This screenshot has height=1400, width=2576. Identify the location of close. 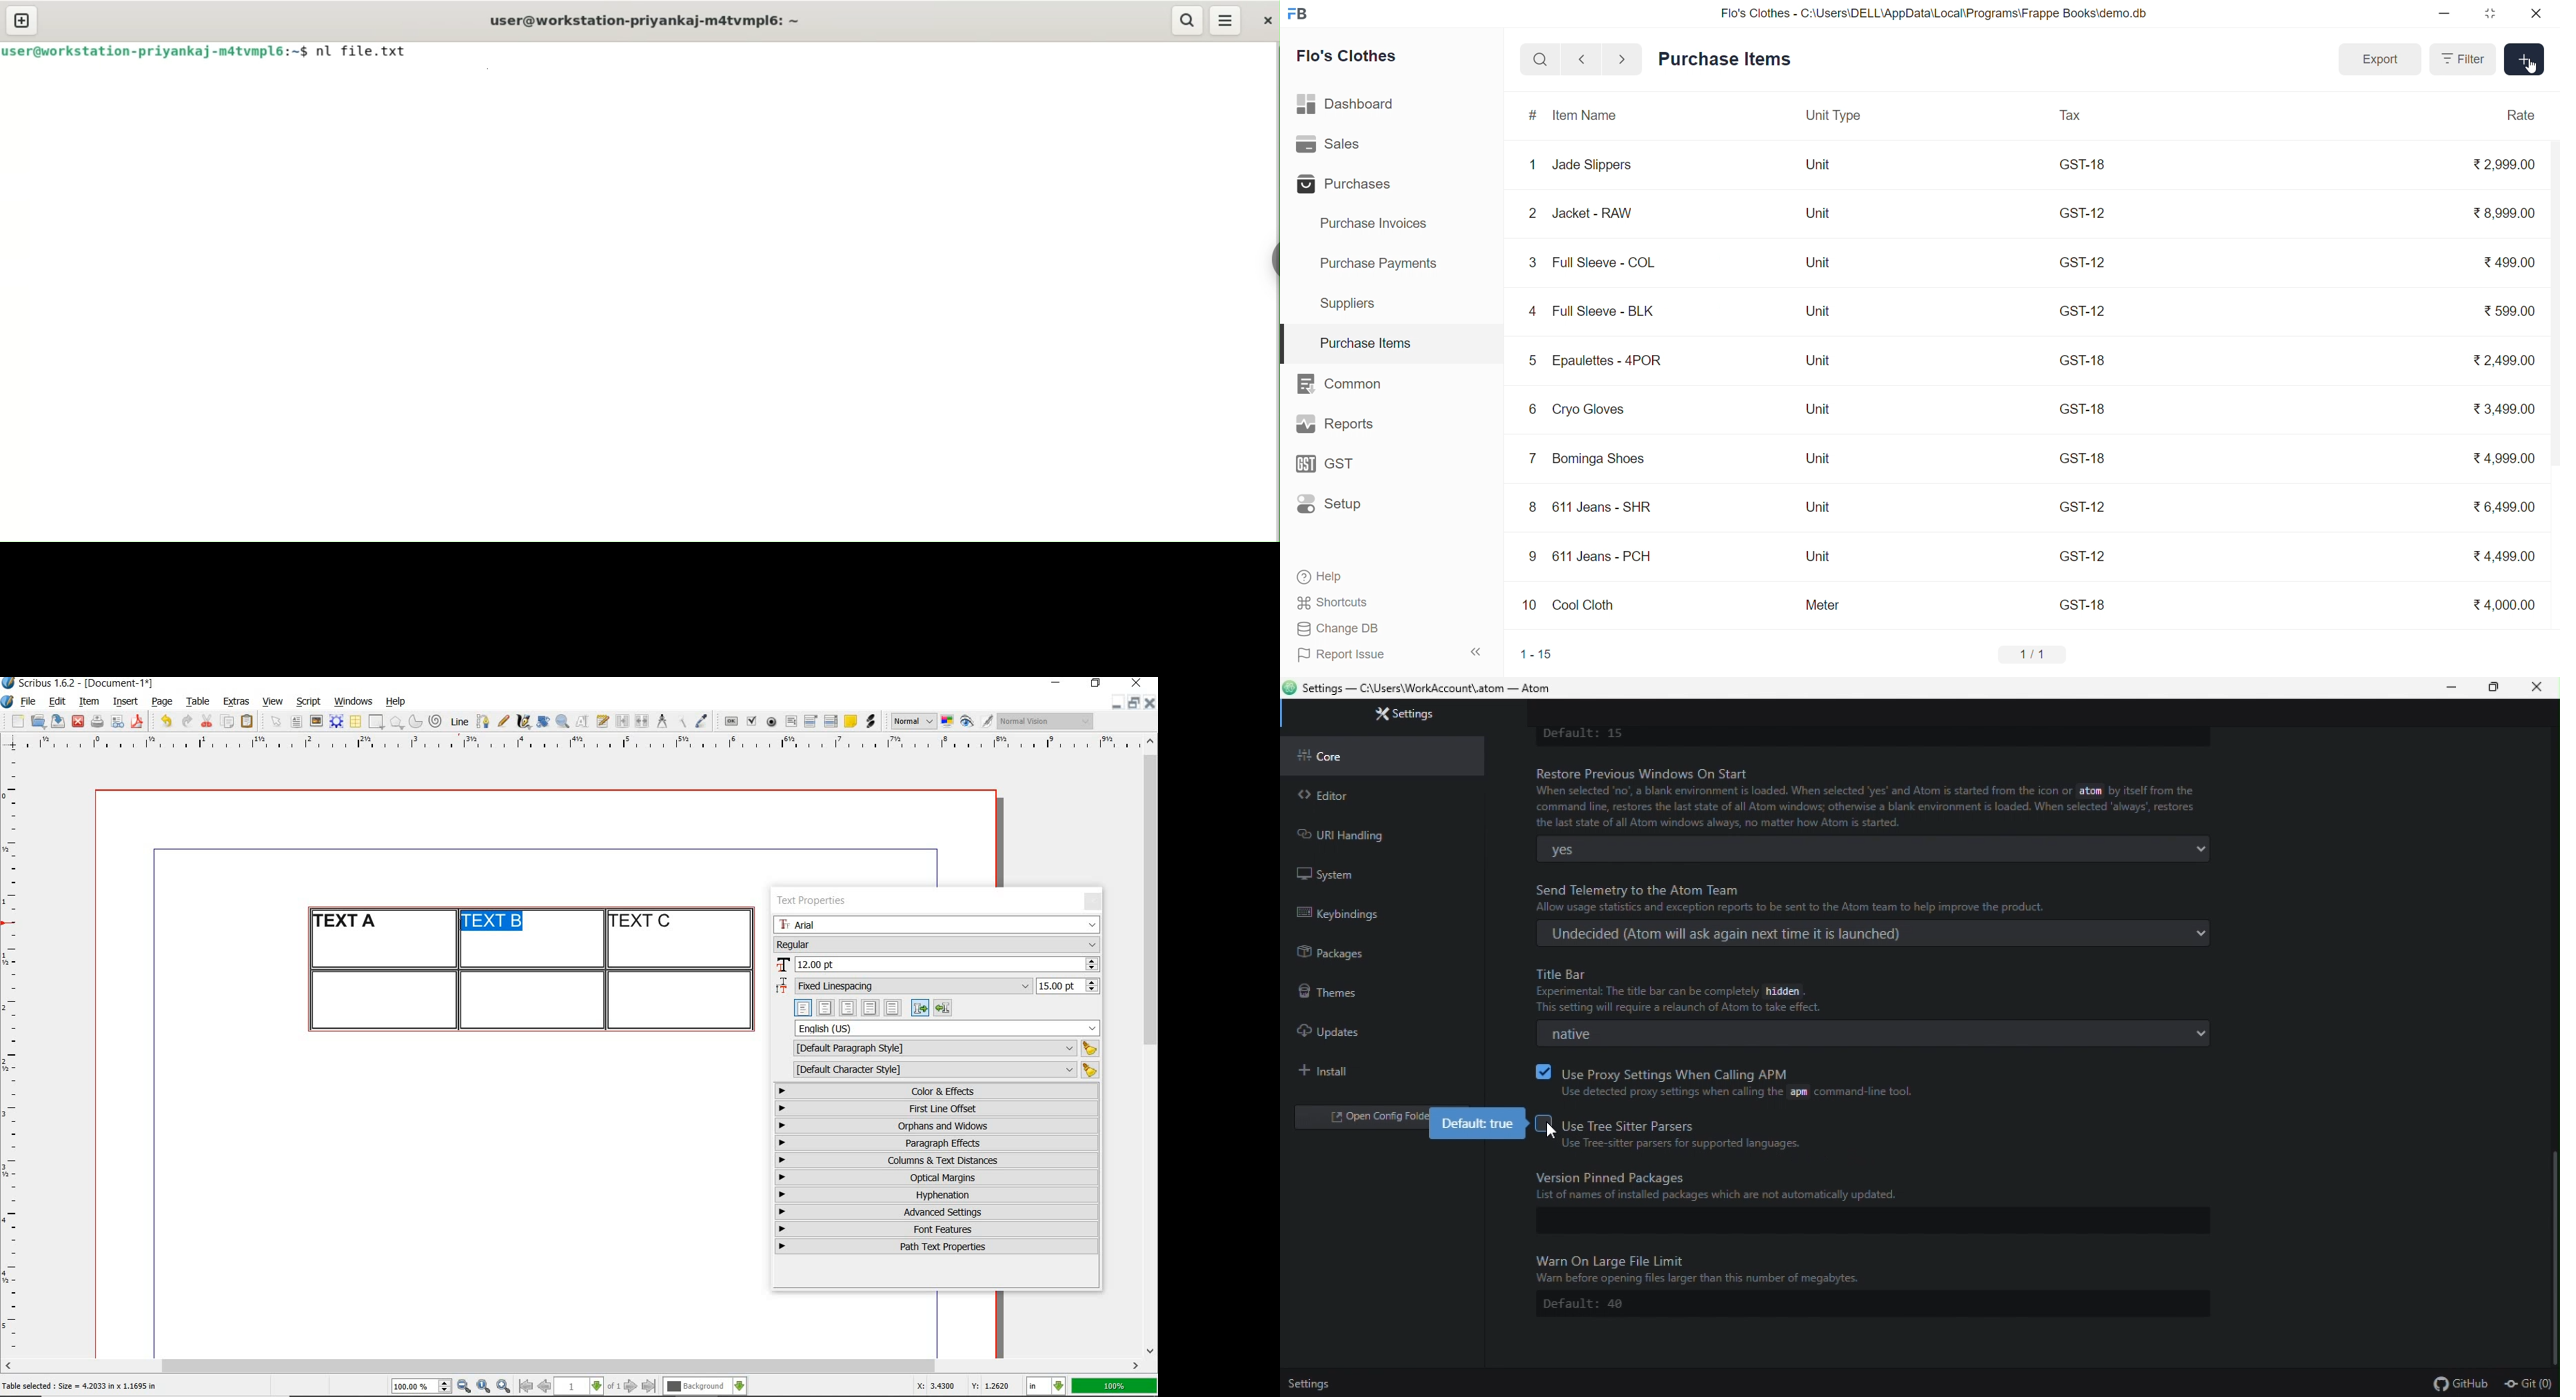
(1150, 703).